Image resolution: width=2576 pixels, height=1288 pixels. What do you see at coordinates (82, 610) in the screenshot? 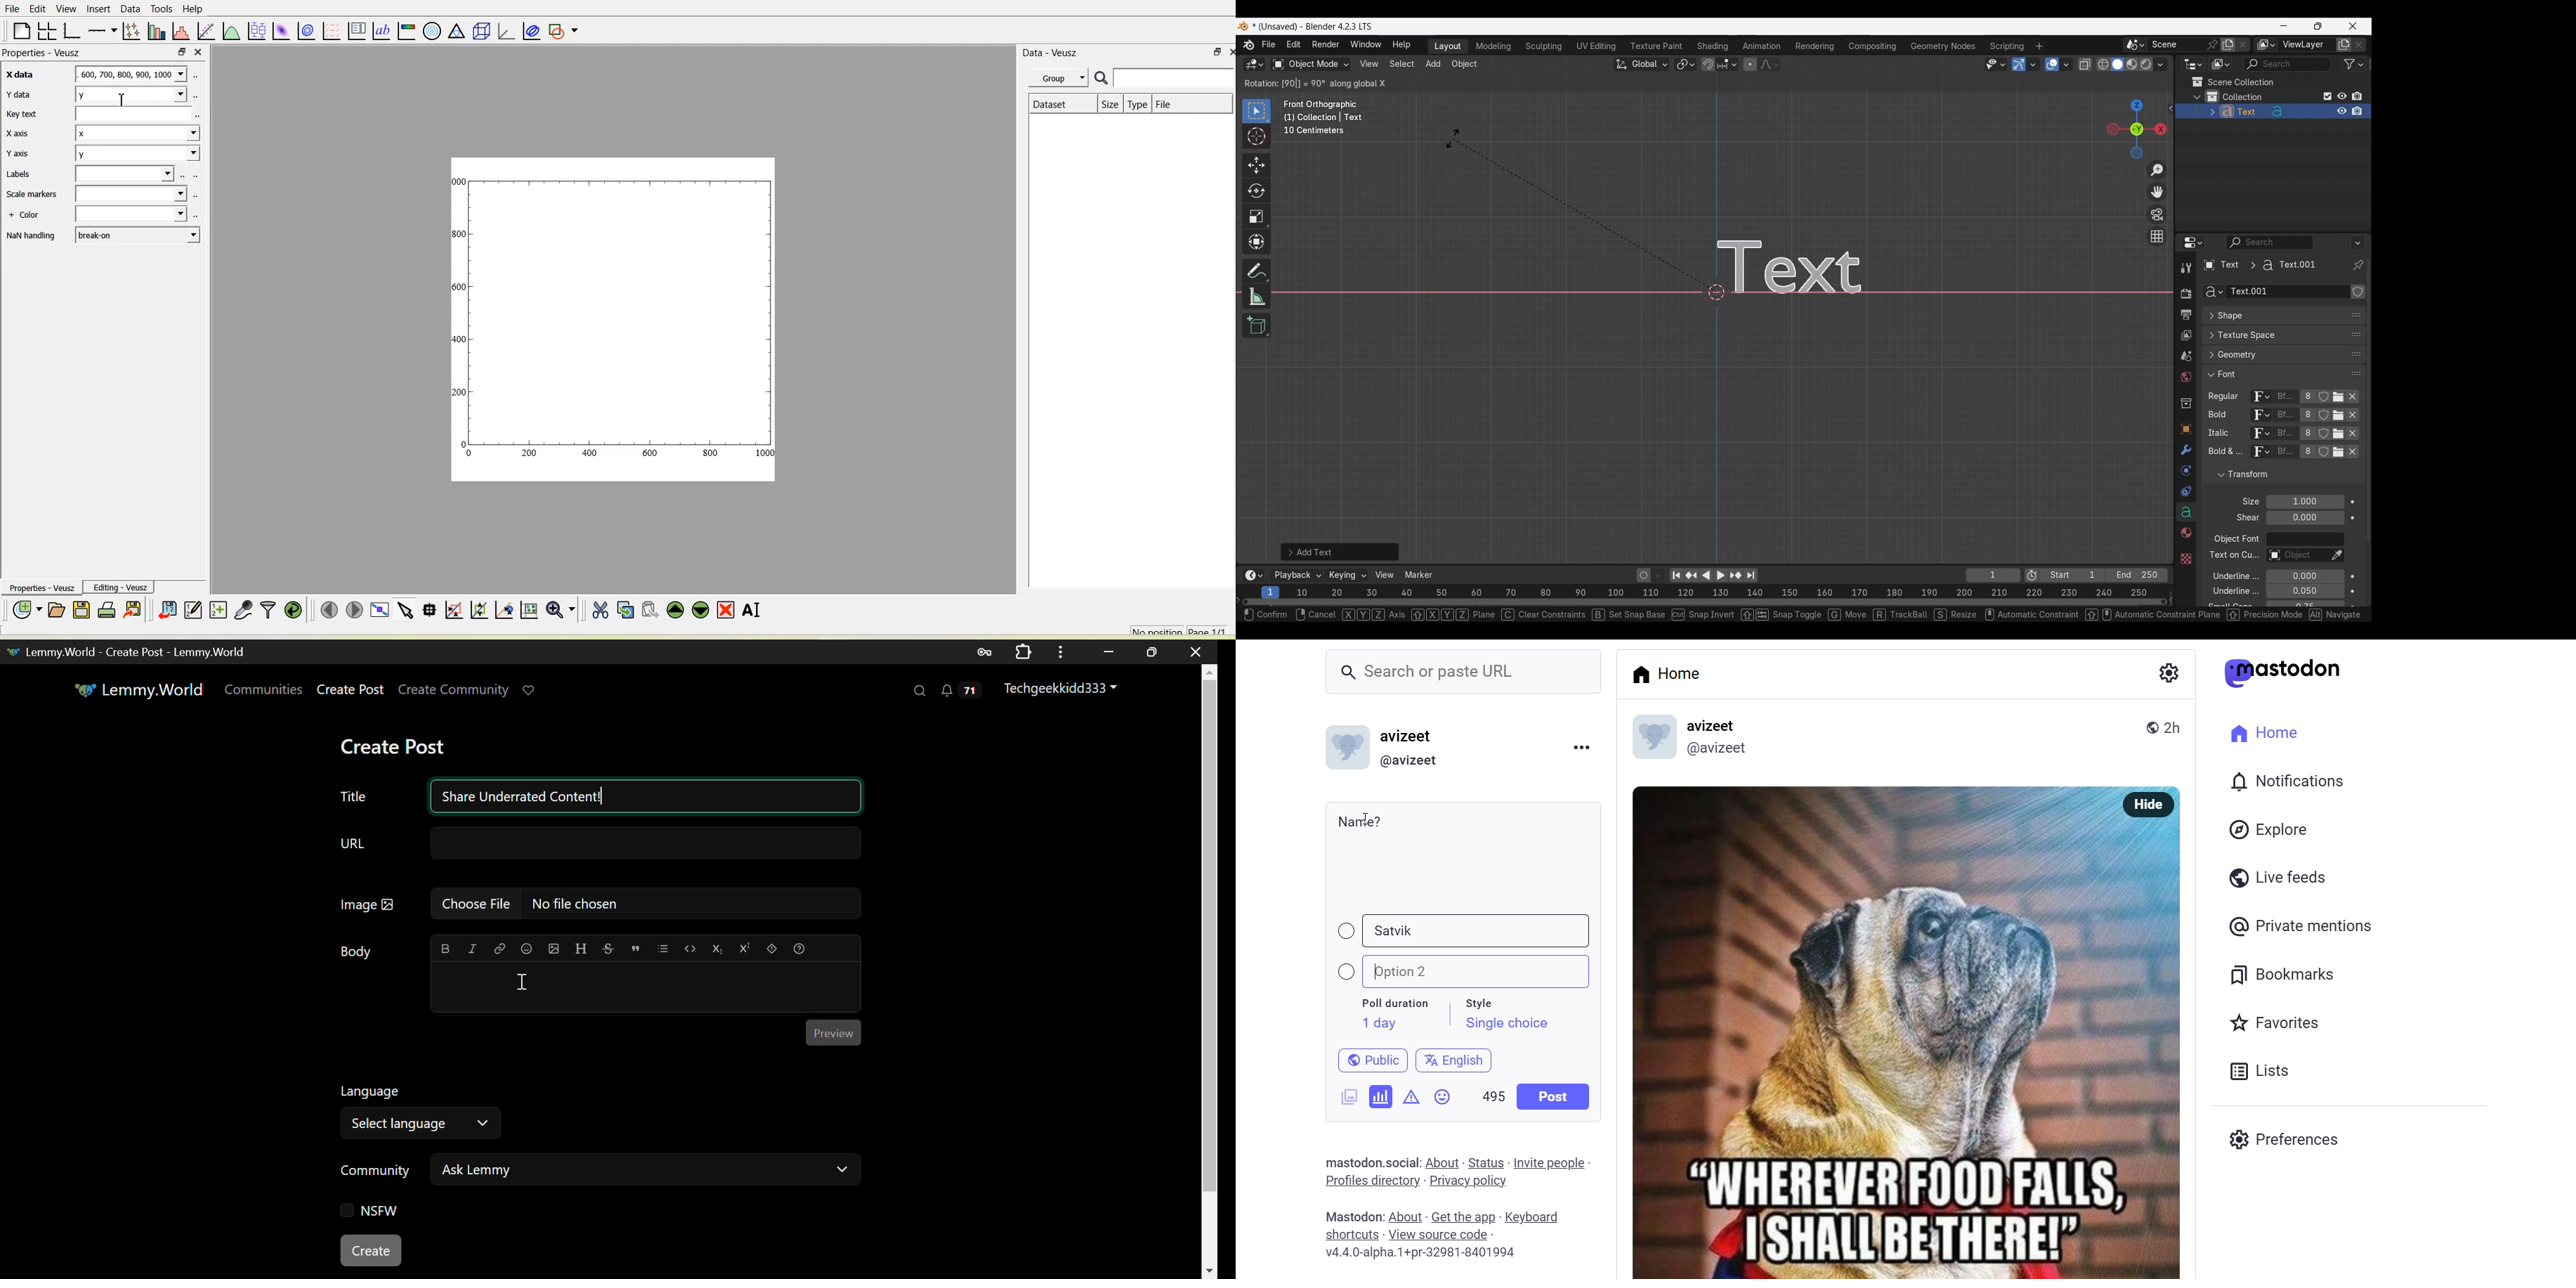
I see `Save the document` at bounding box center [82, 610].